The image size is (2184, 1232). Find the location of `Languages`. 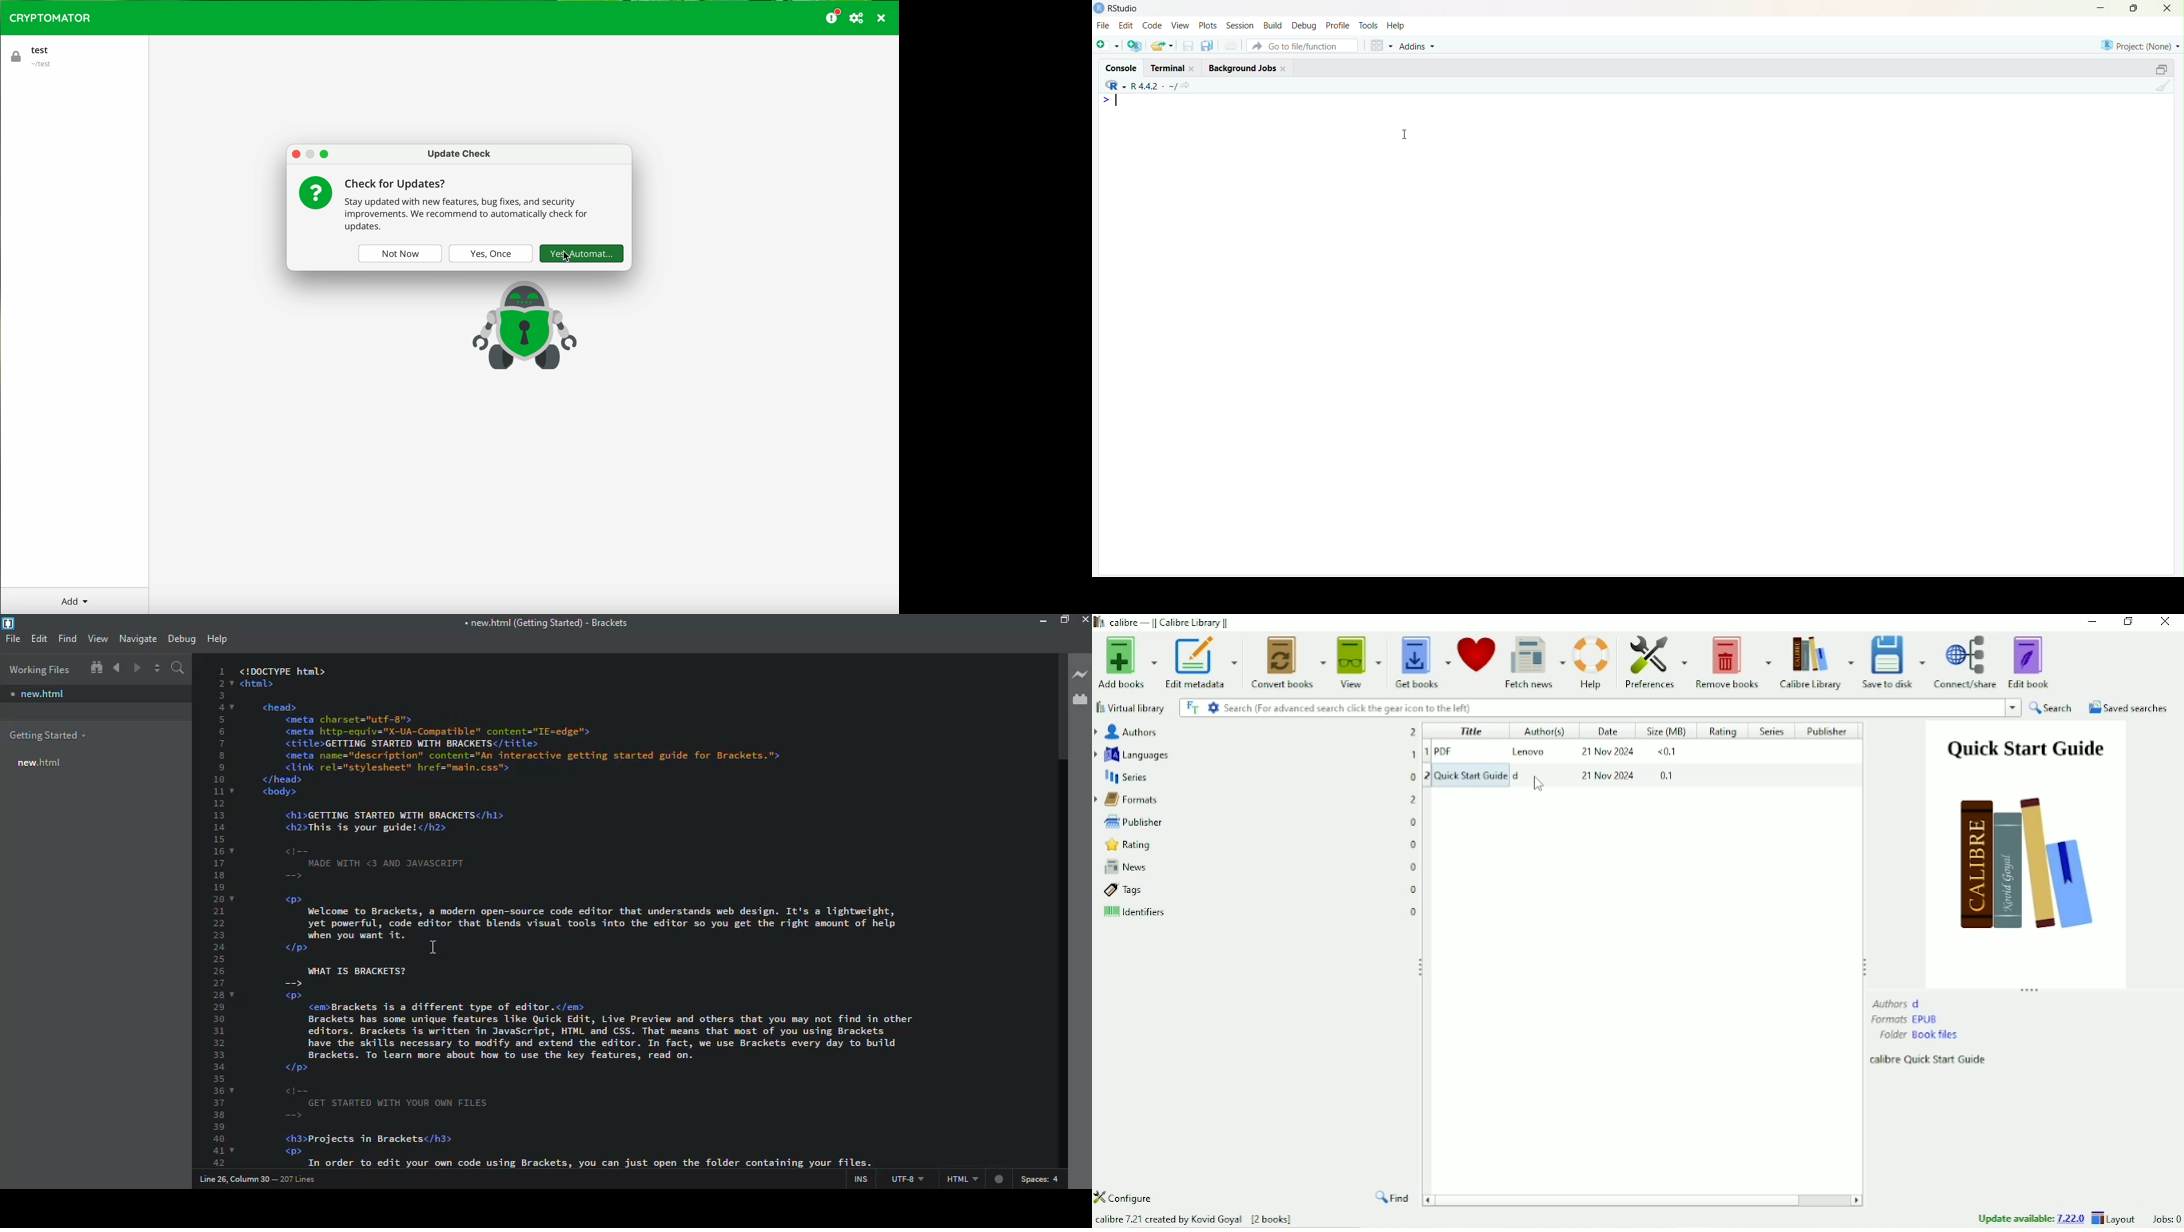

Languages is located at coordinates (1256, 754).